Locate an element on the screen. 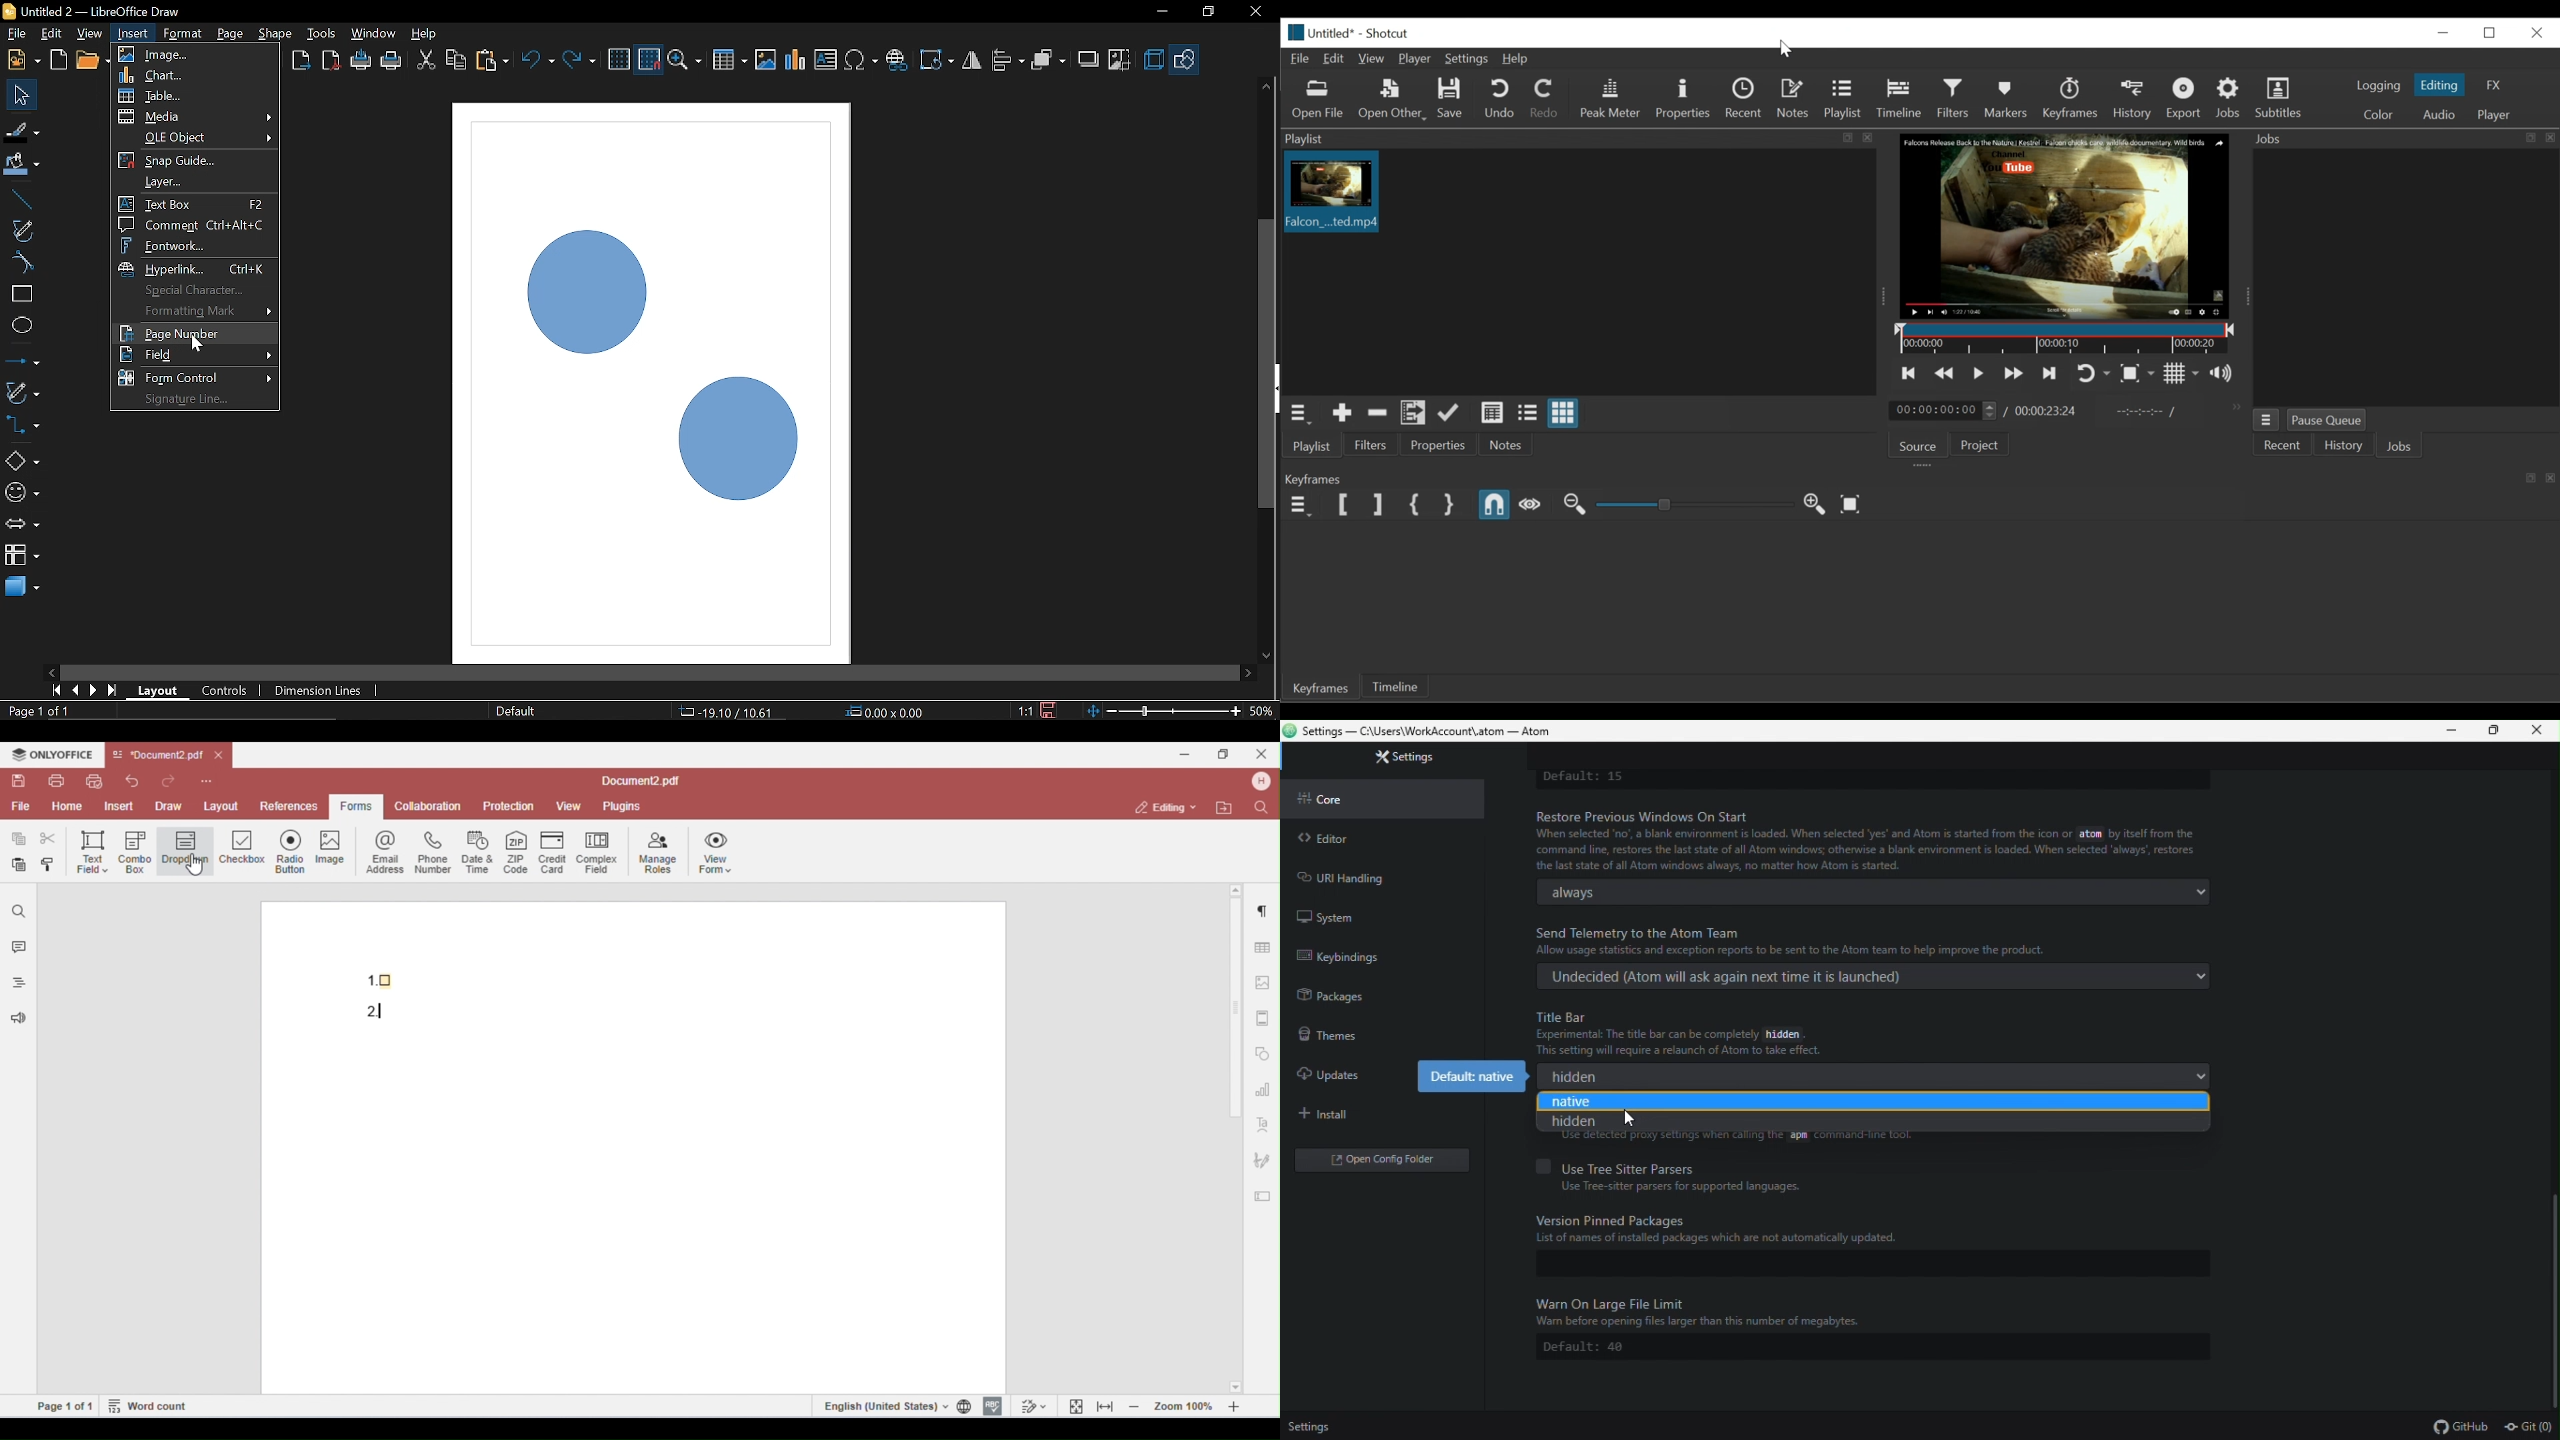  Toggle grid display or the player is located at coordinates (2183, 374).